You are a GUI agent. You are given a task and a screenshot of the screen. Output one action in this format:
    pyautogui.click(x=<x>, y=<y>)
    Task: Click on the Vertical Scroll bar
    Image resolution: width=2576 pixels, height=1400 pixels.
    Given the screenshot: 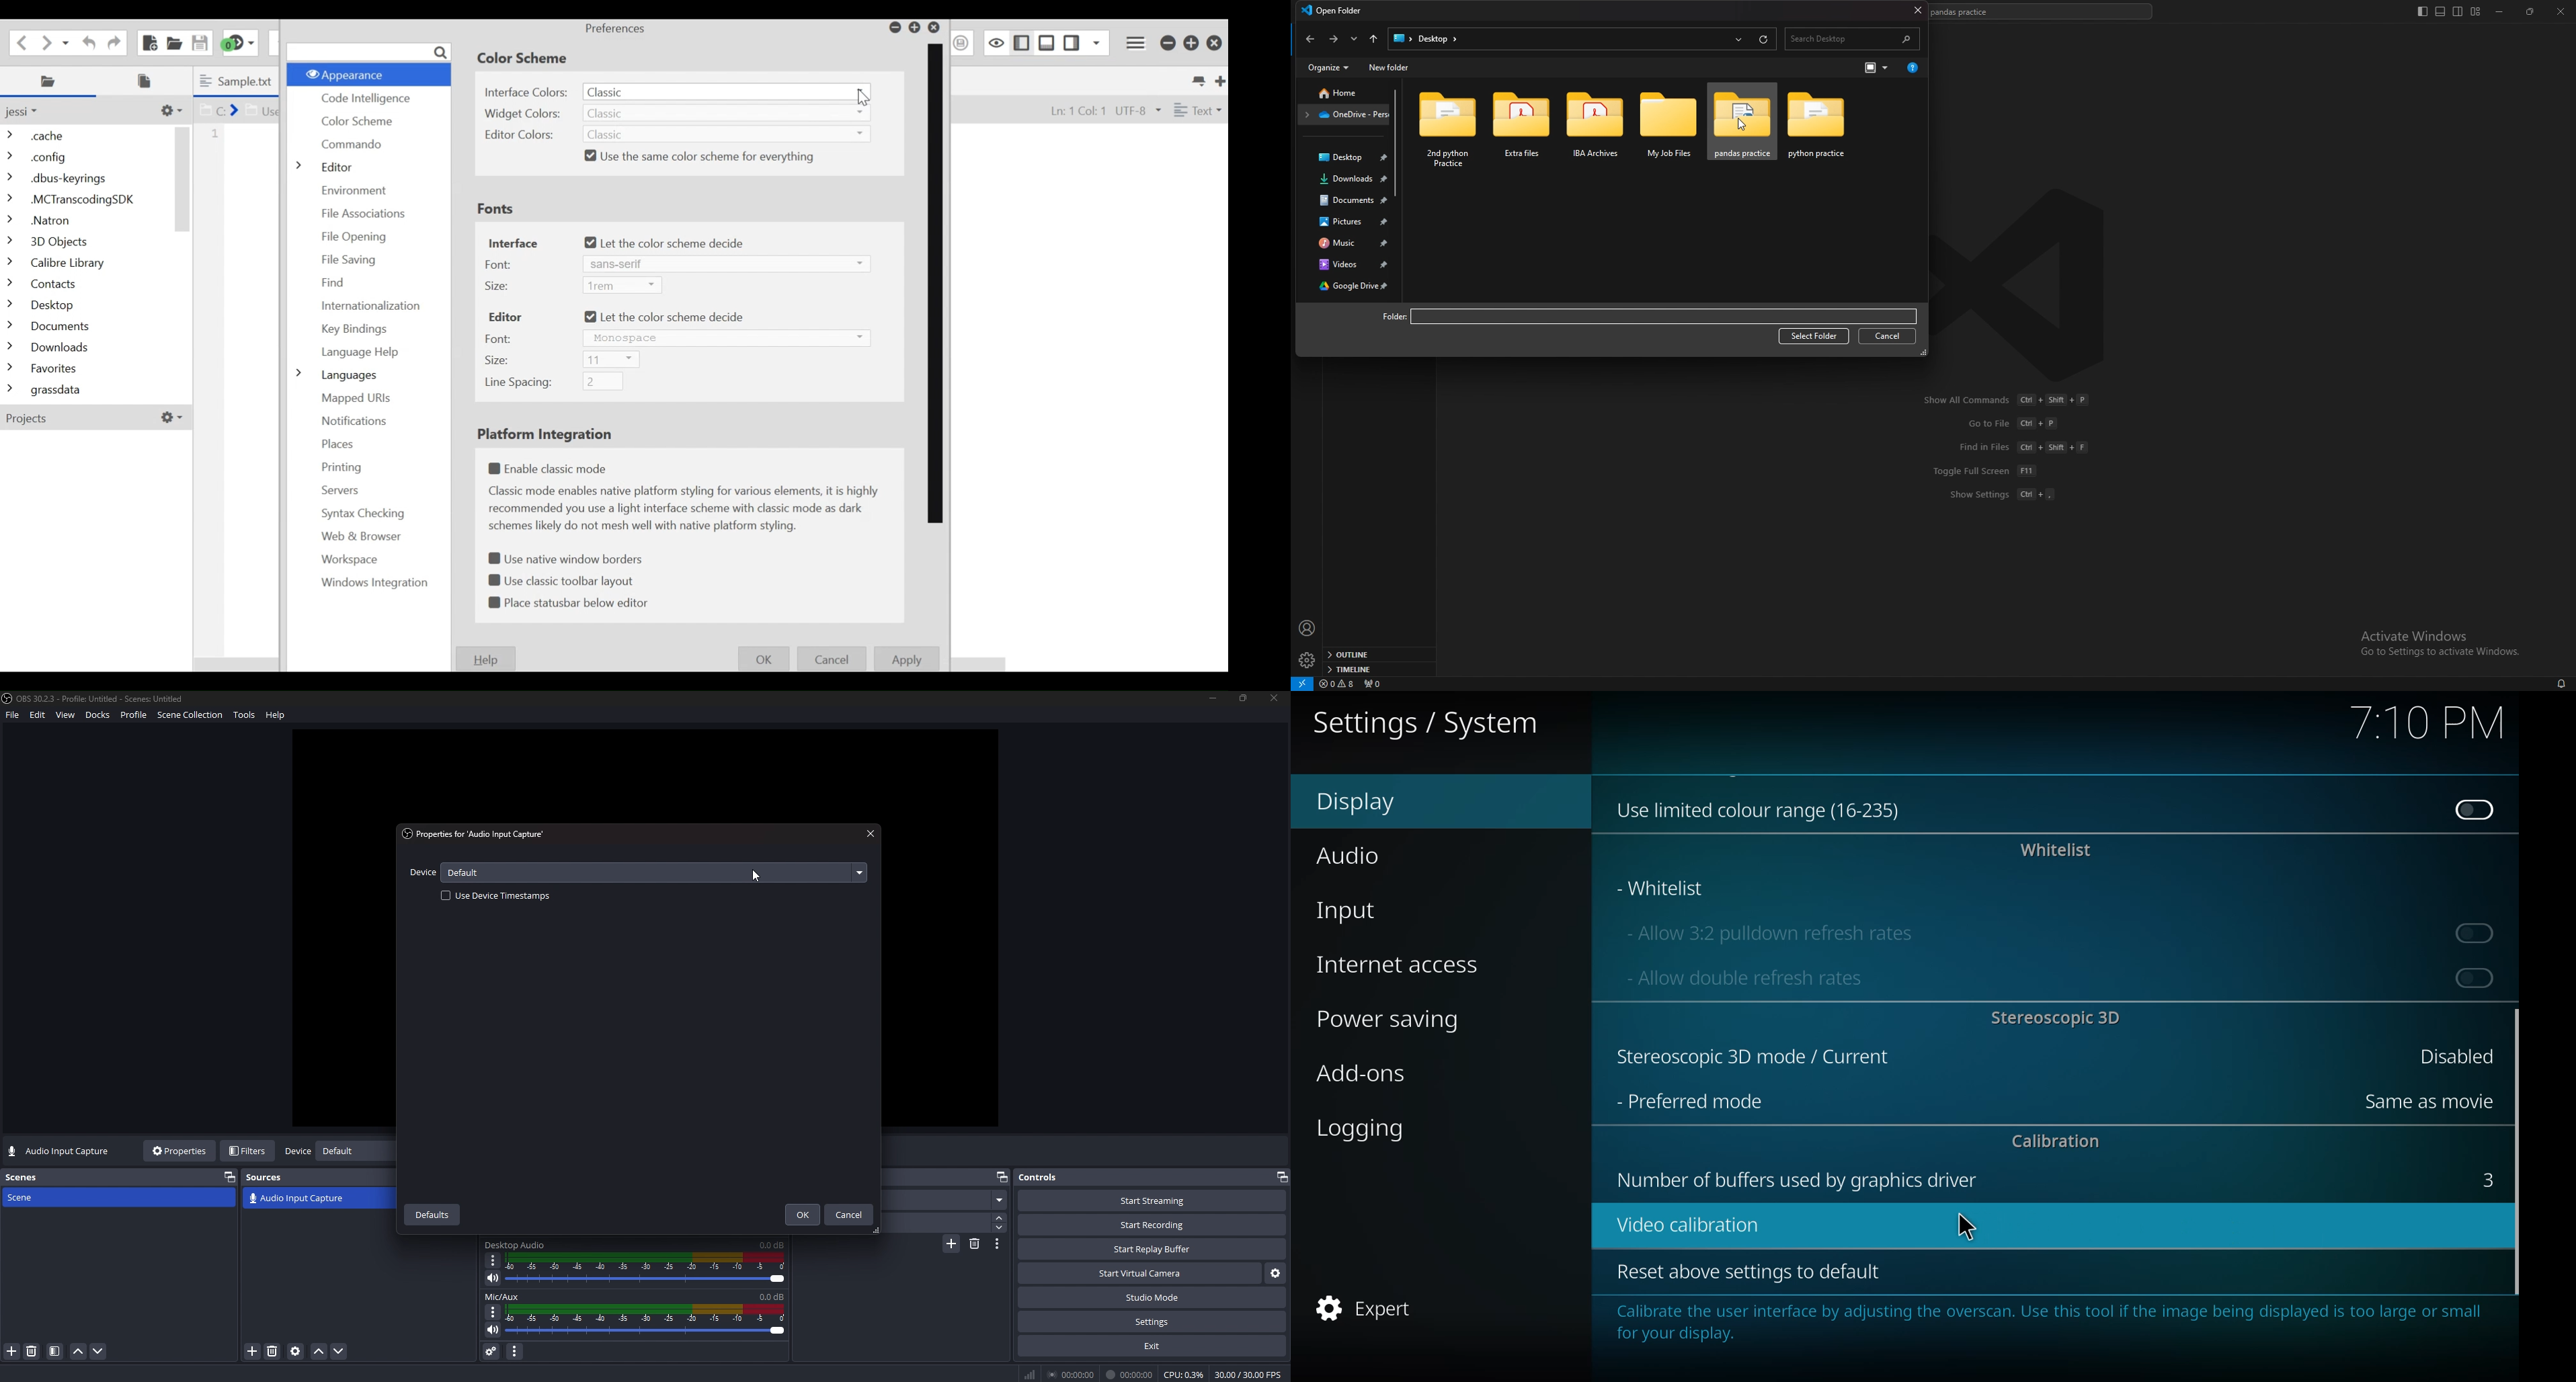 What is the action you would take?
    pyautogui.click(x=935, y=283)
    